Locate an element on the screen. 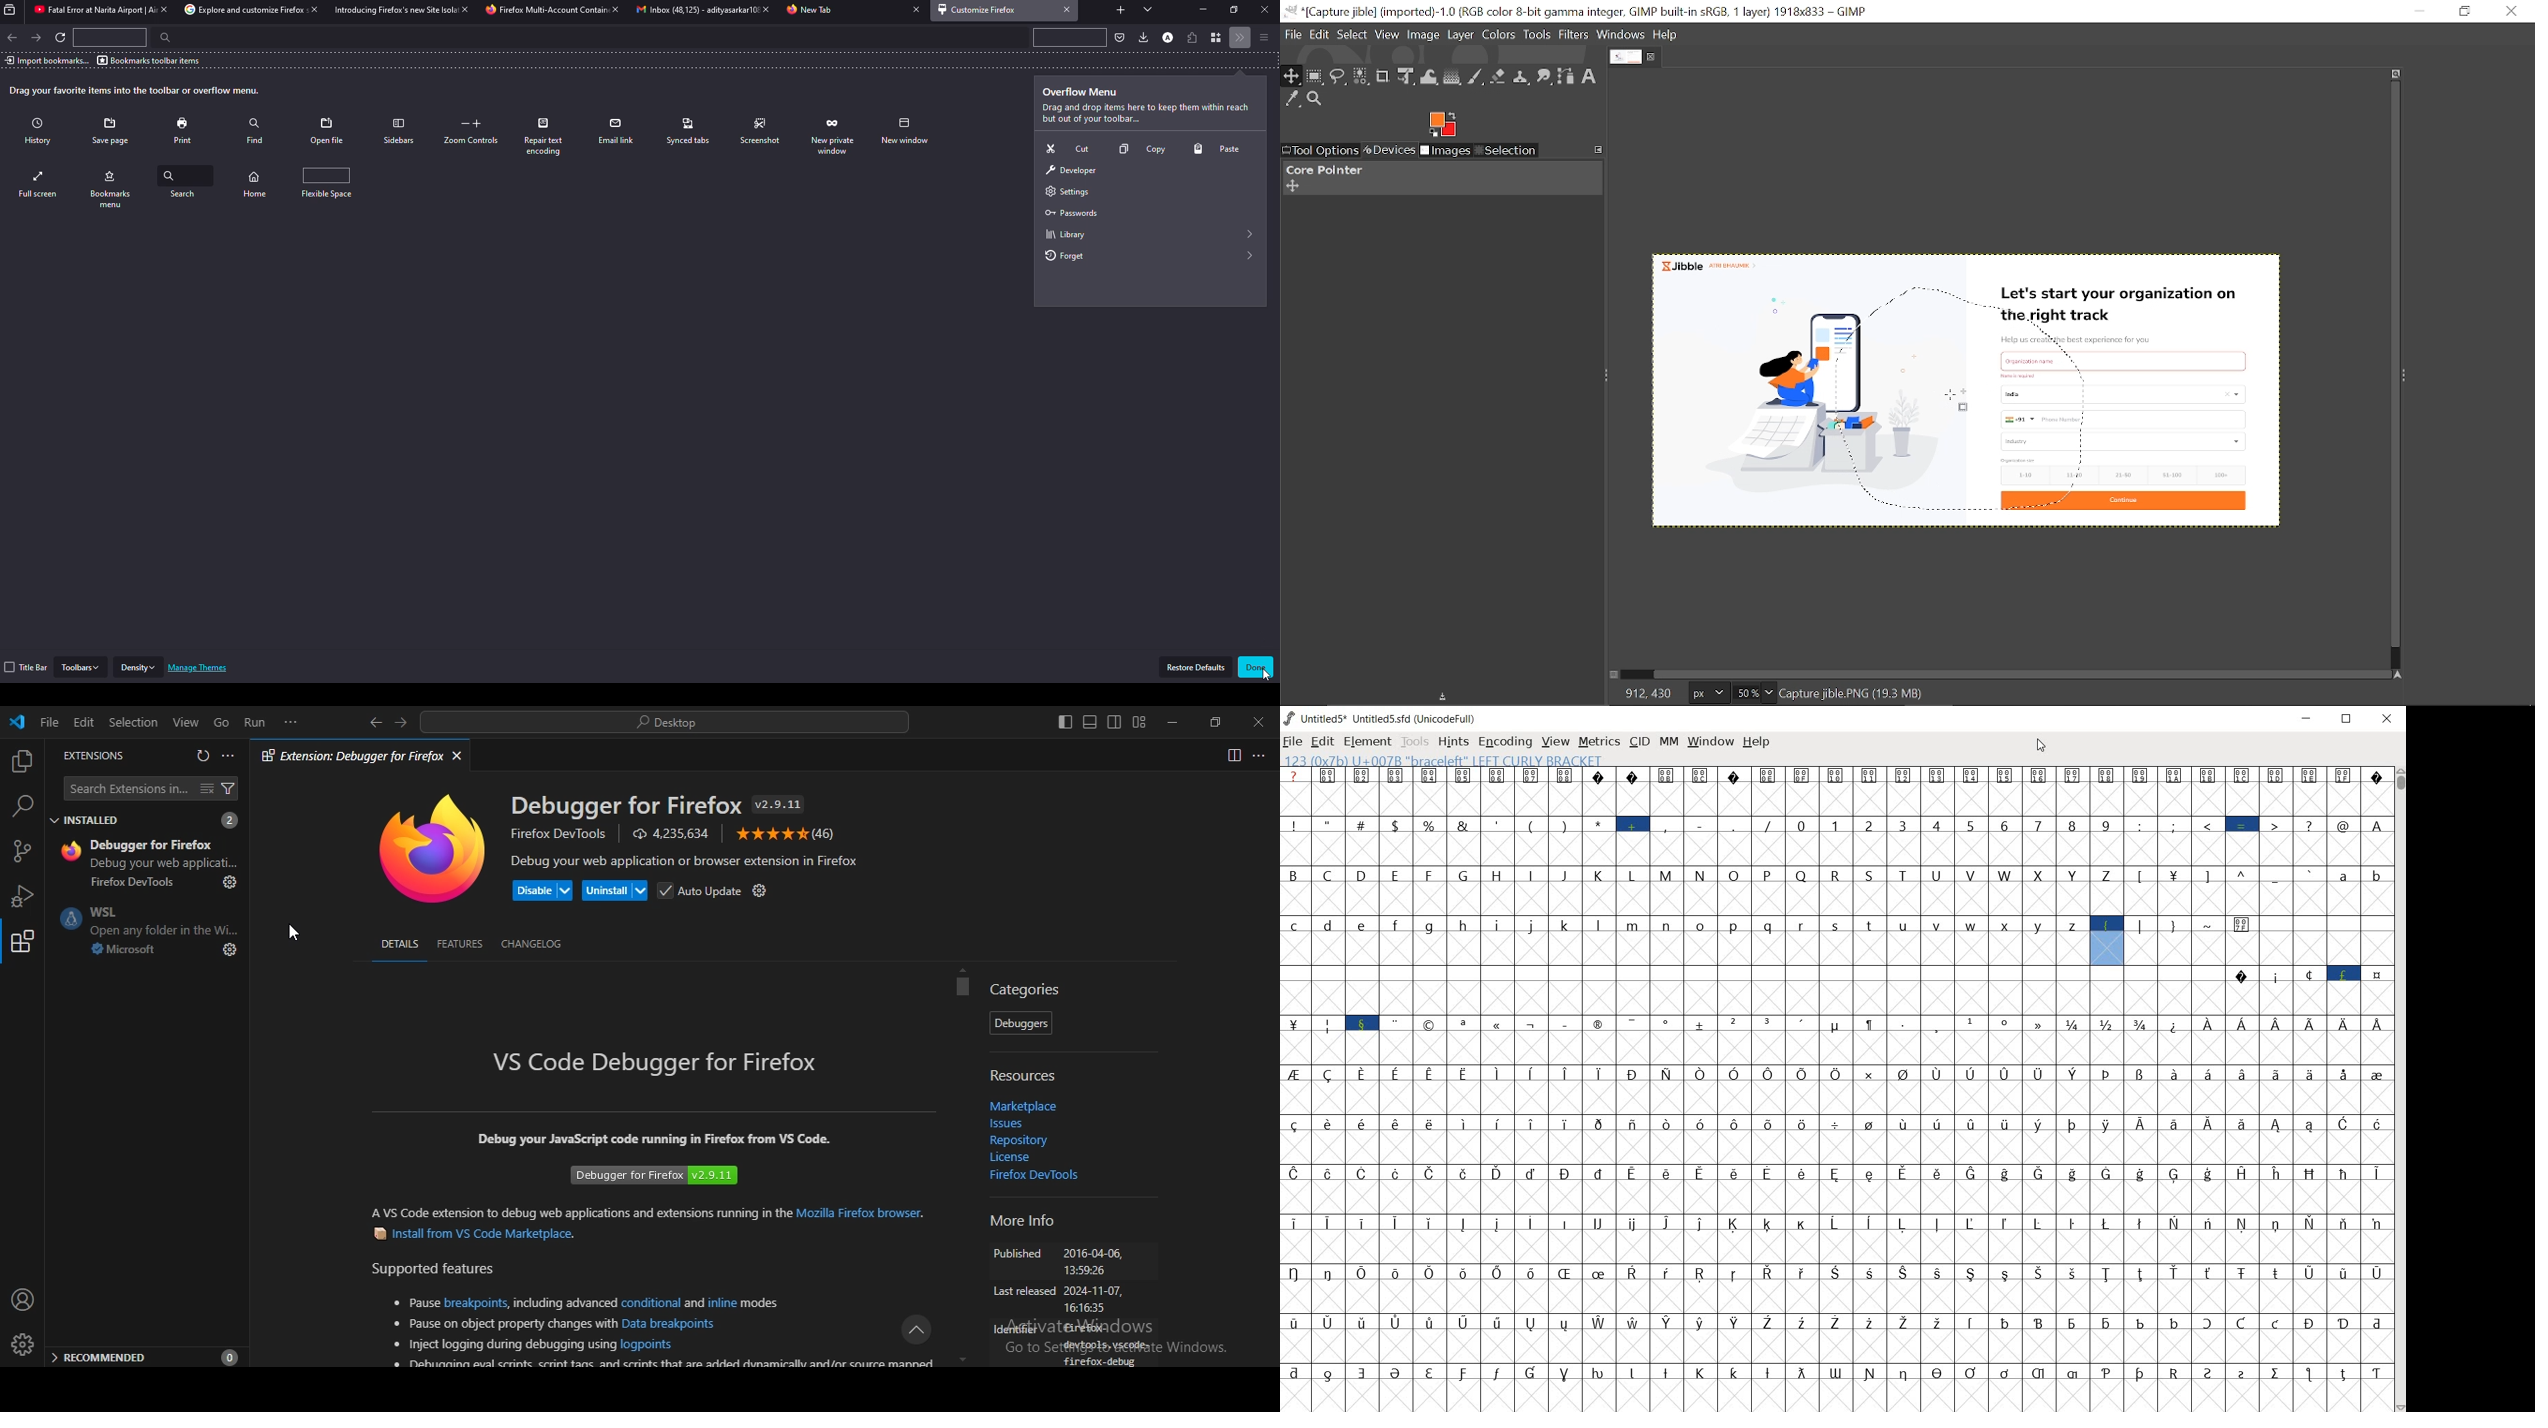 This screenshot has width=2548, height=1428. HELP is located at coordinates (1757, 741).